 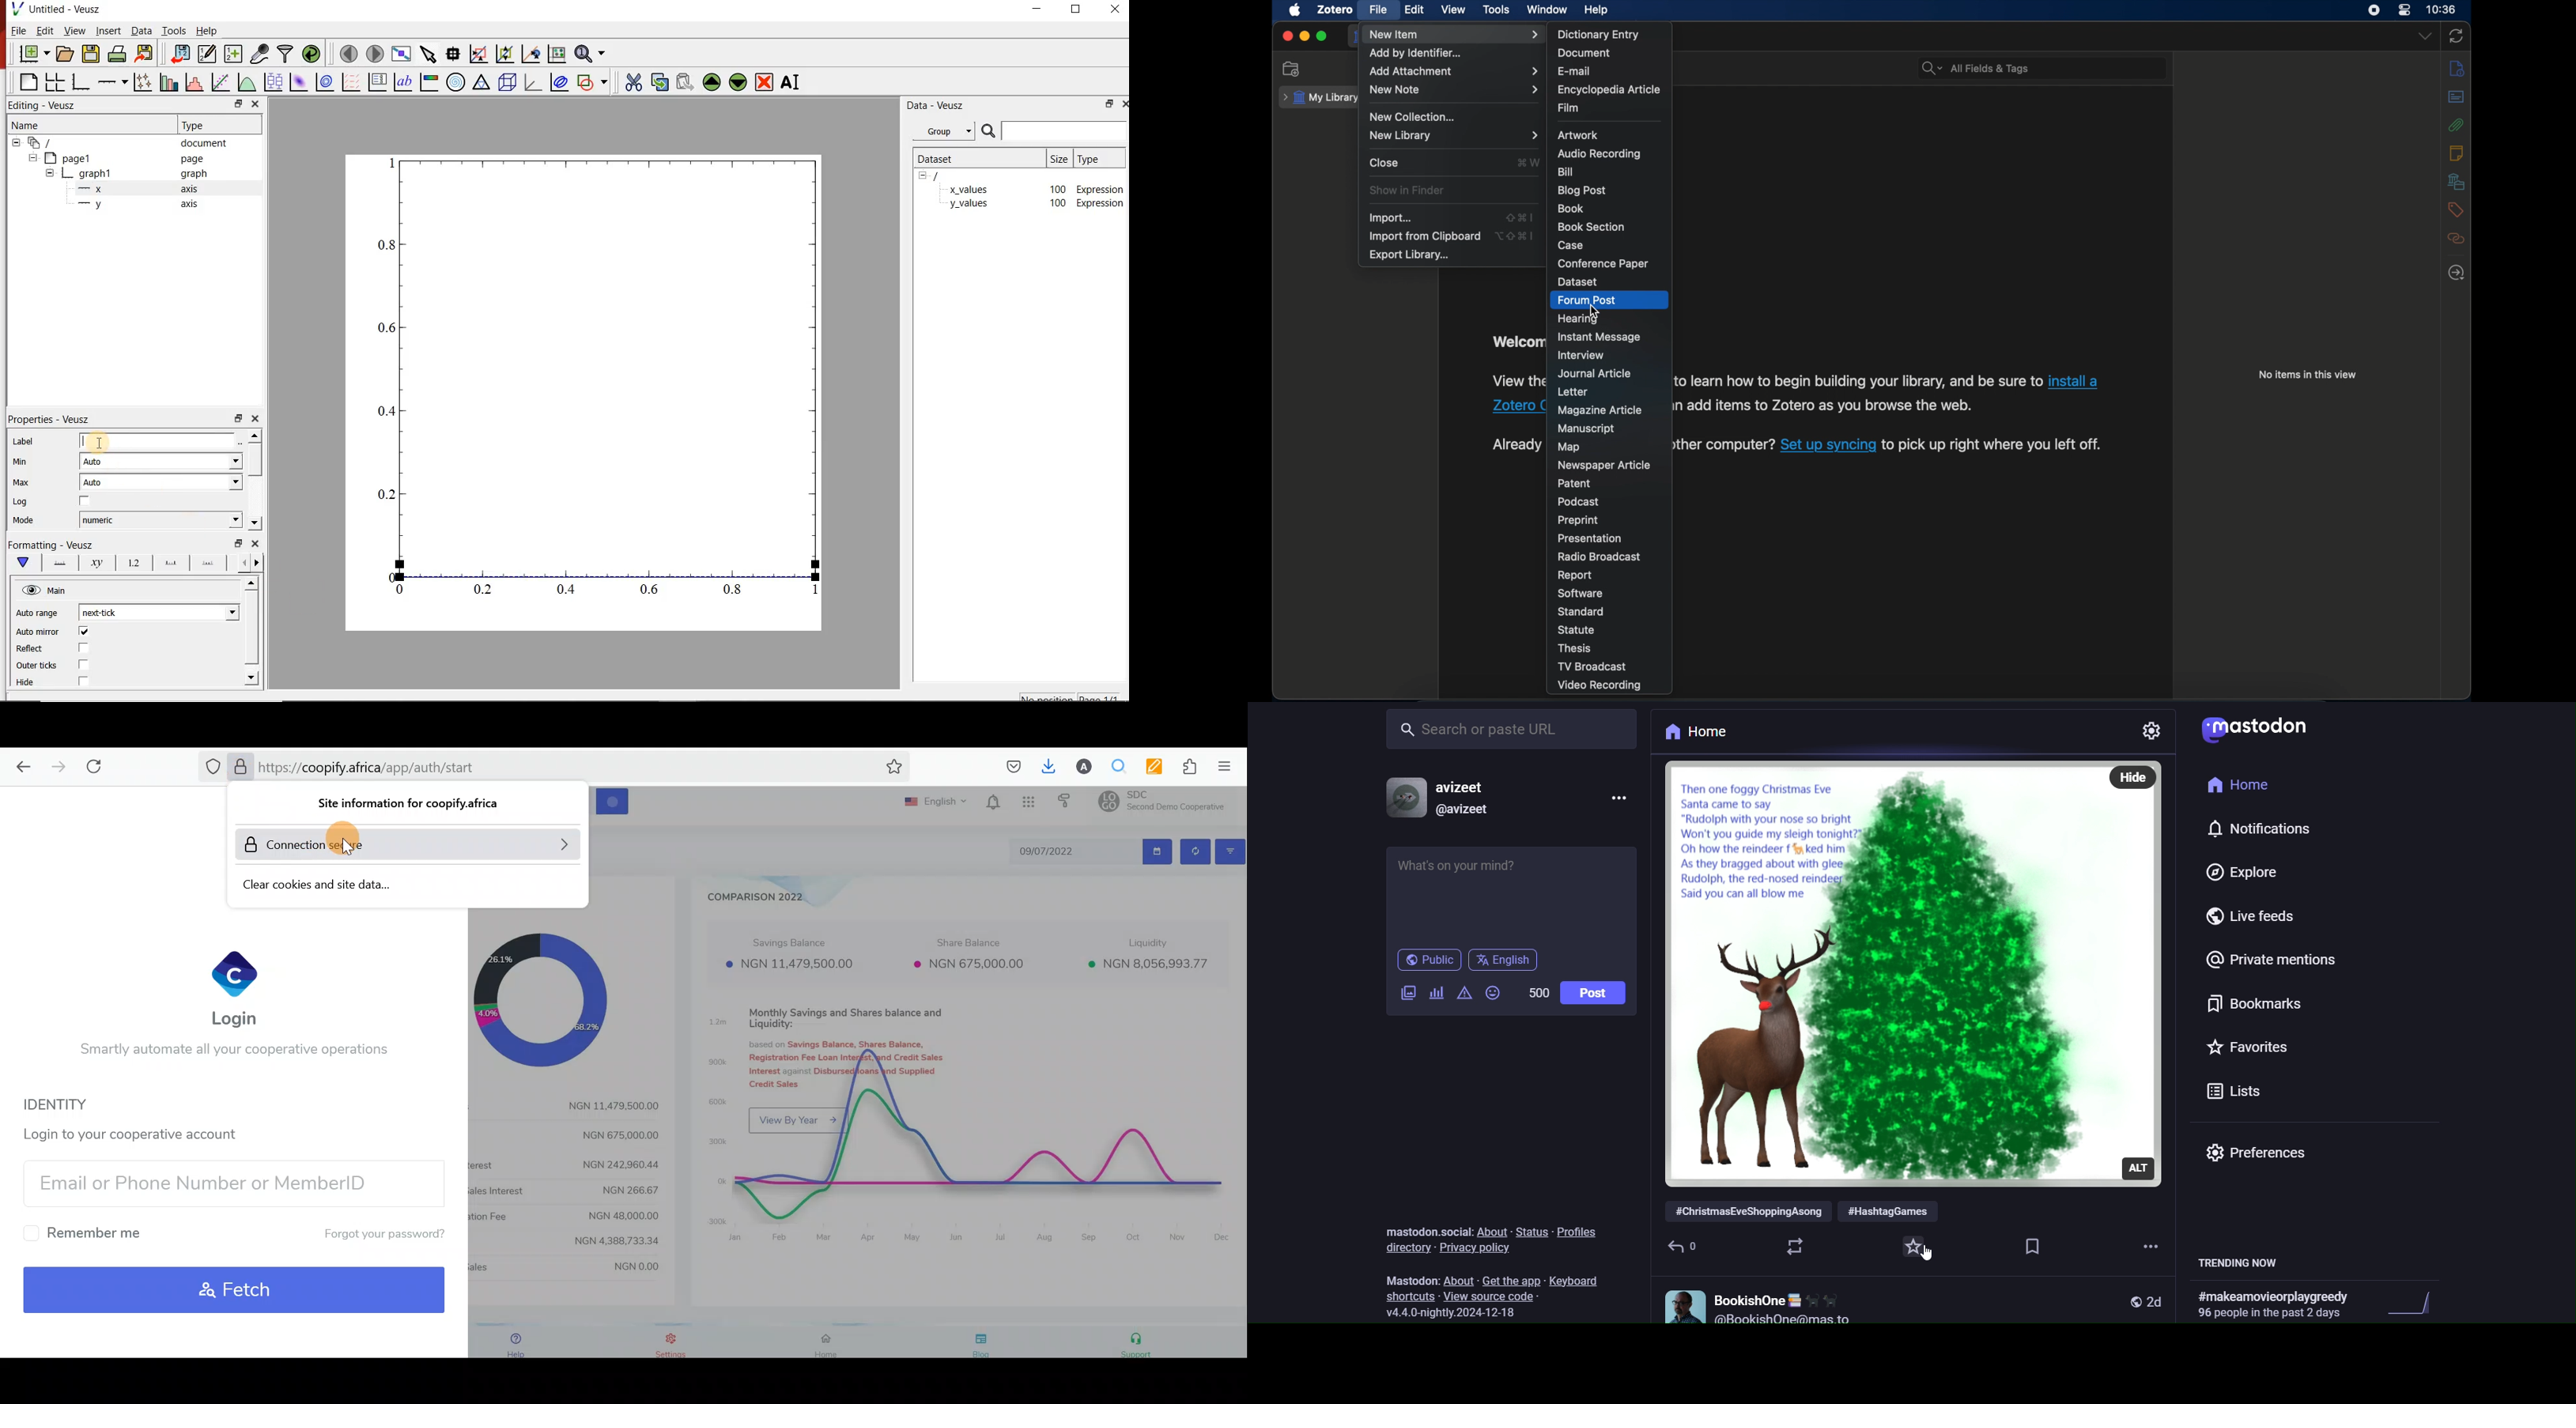 What do you see at coordinates (2458, 272) in the screenshot?
I see `locate` at bounding box center [2458, 272].